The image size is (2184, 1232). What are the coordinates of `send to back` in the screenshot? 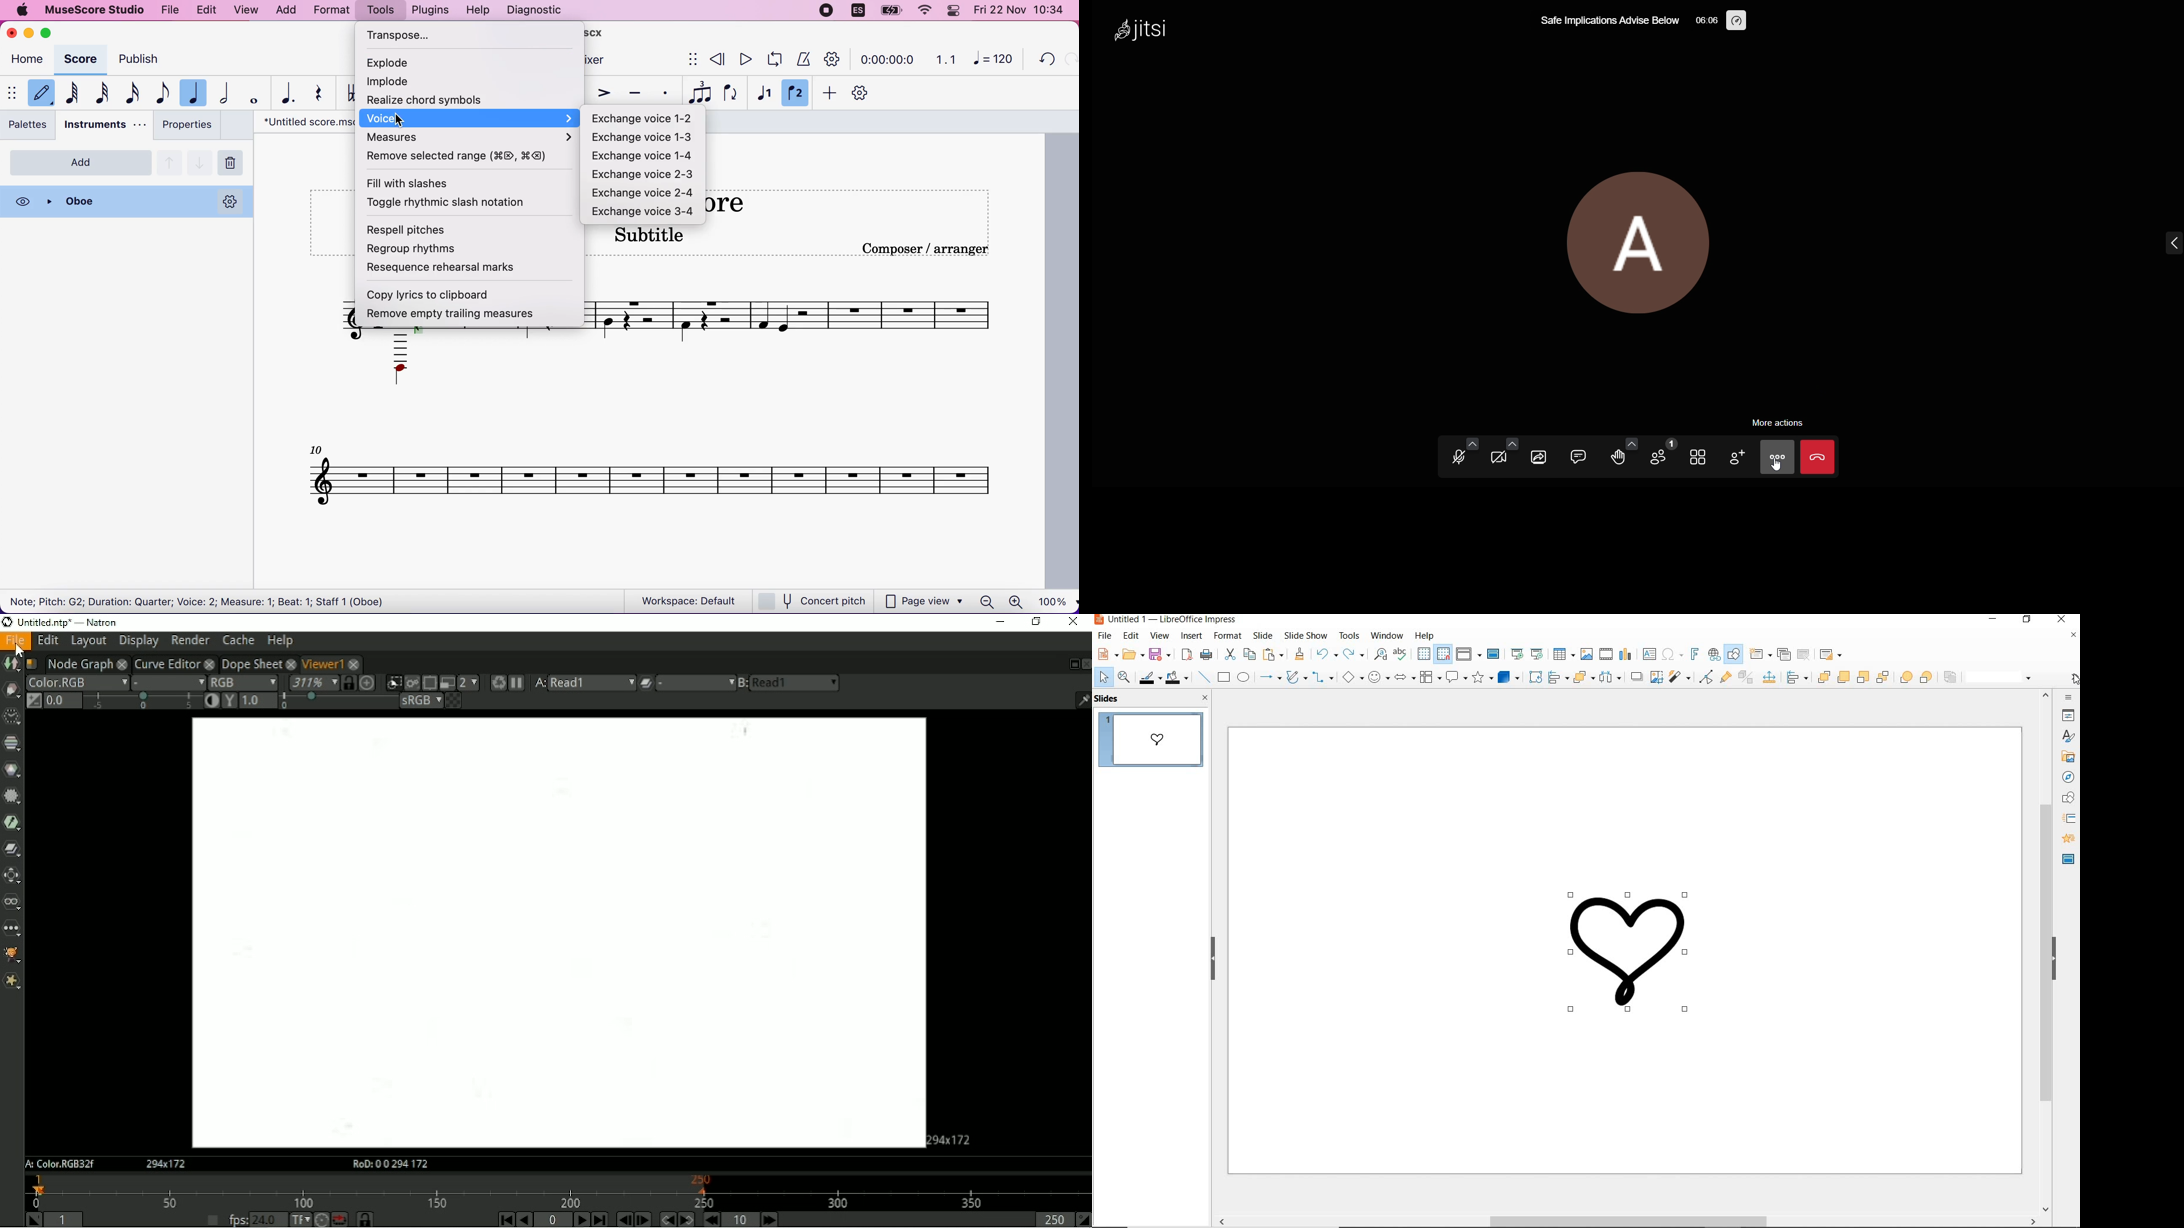 It's located at (1882, 678).